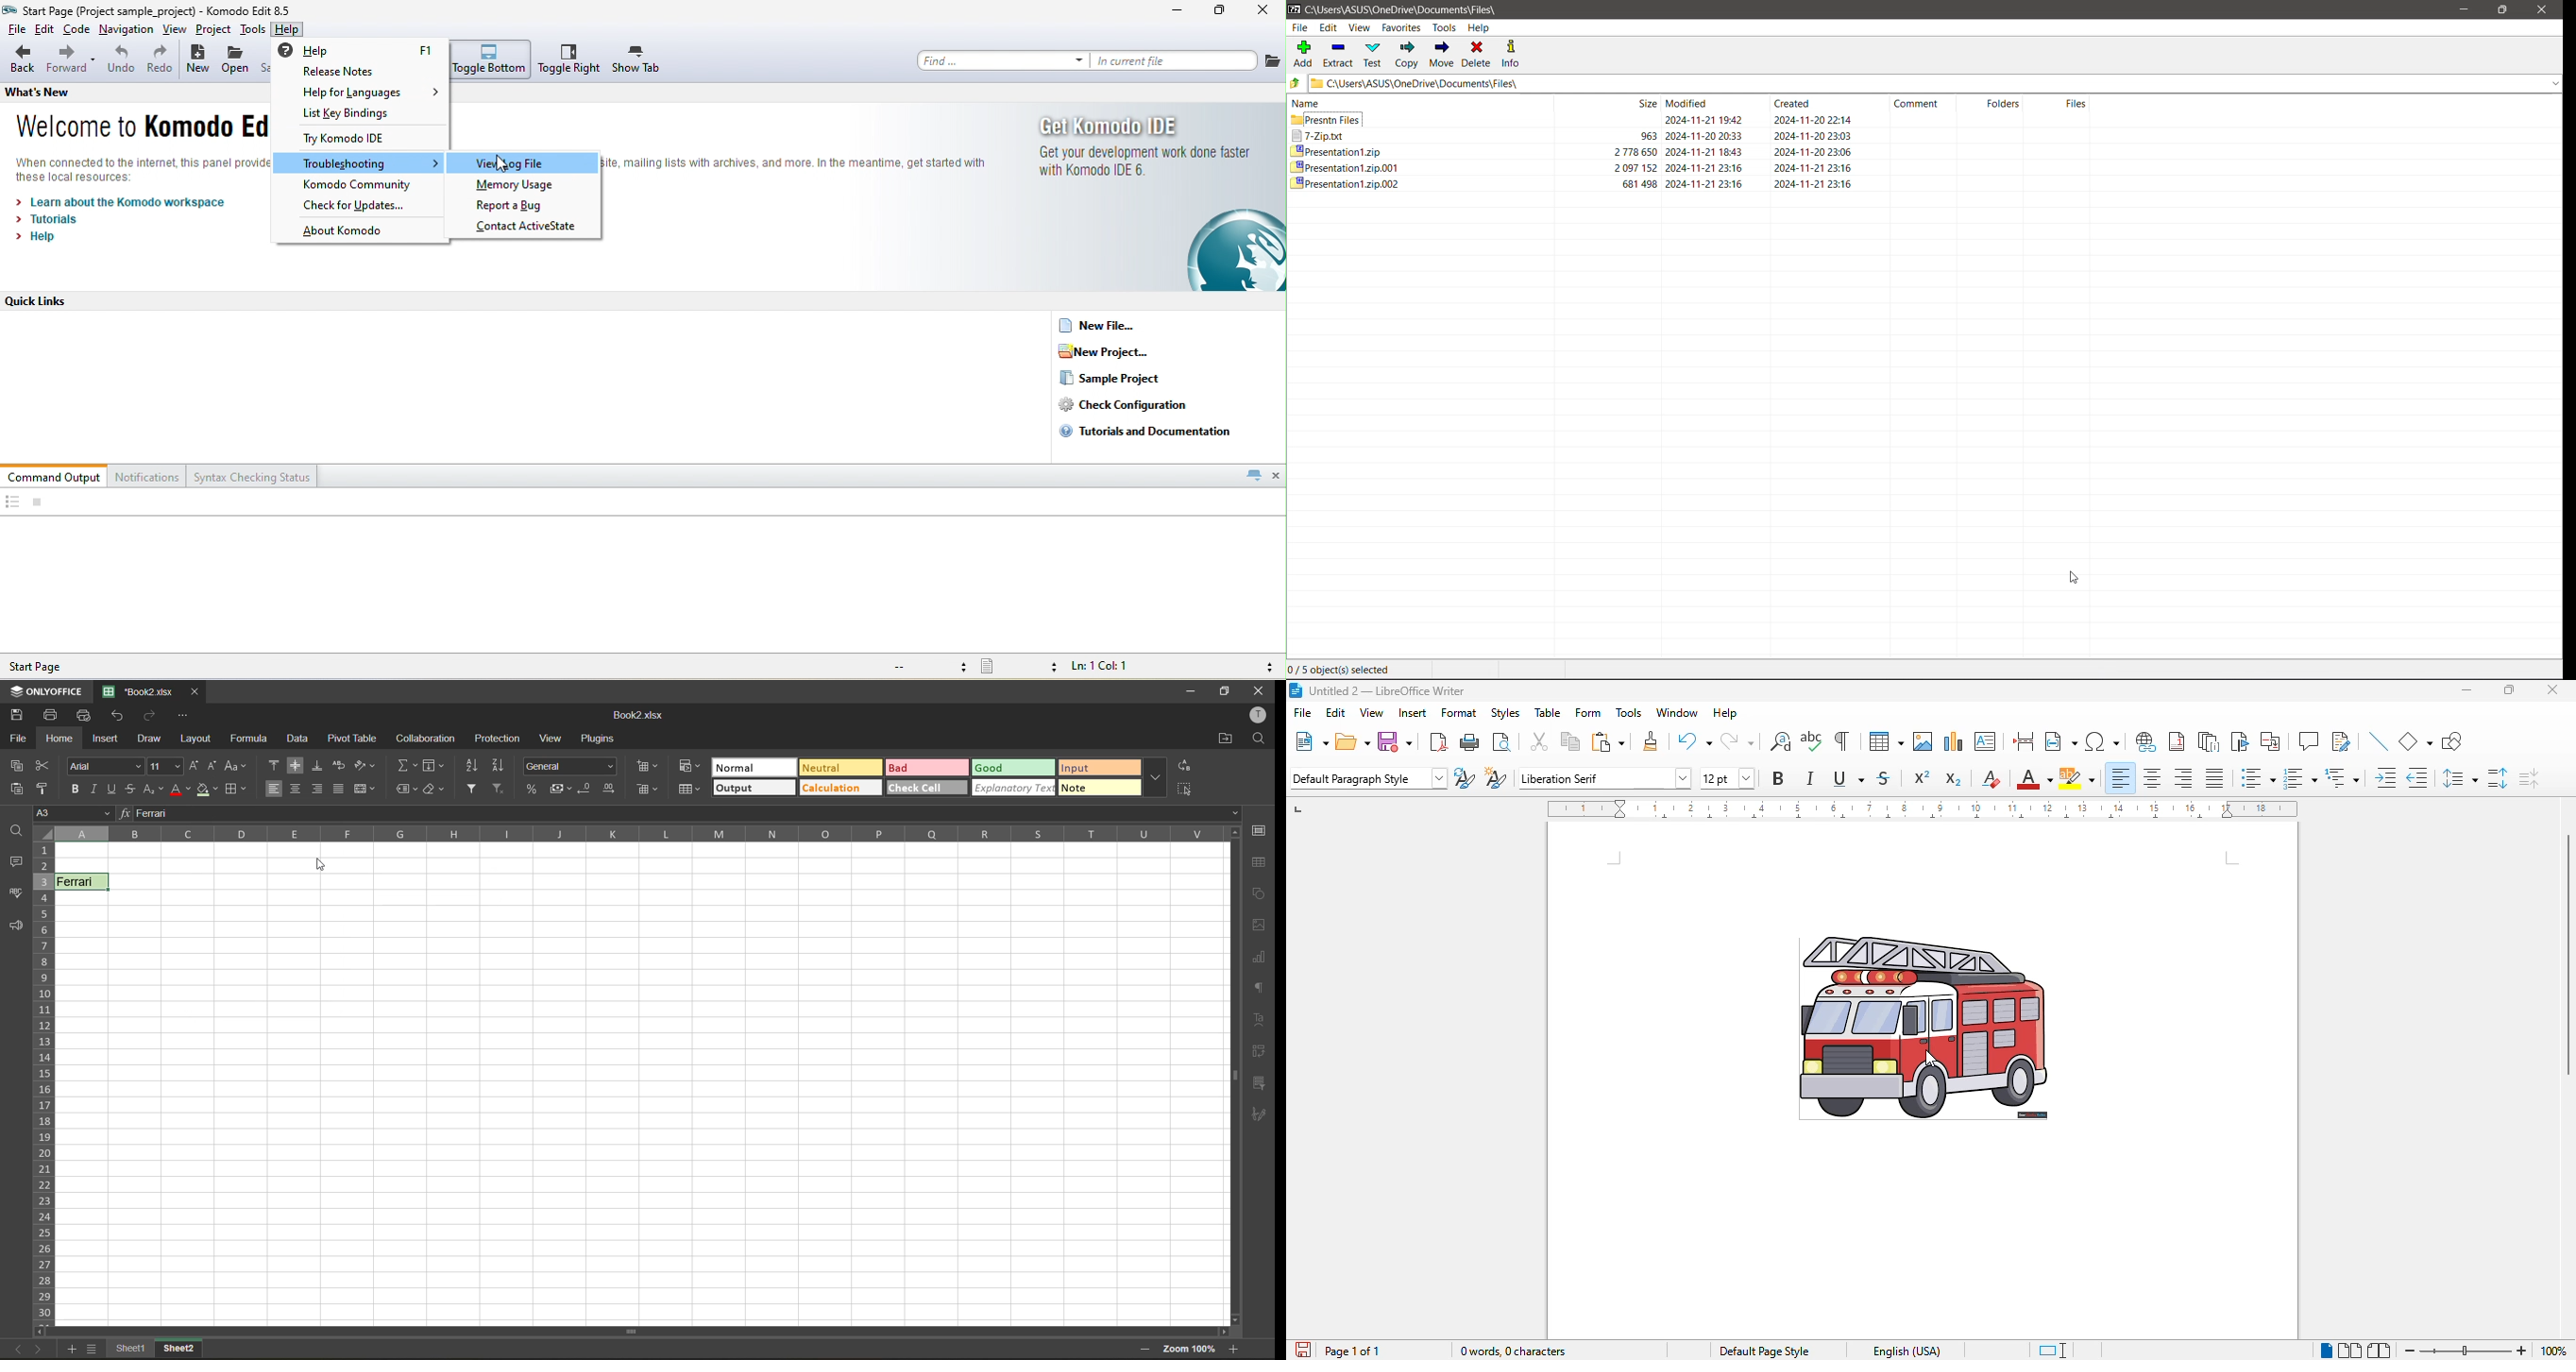 The image size is (2576, 1372). I want to click on Restore Down, so click(2504, 10).